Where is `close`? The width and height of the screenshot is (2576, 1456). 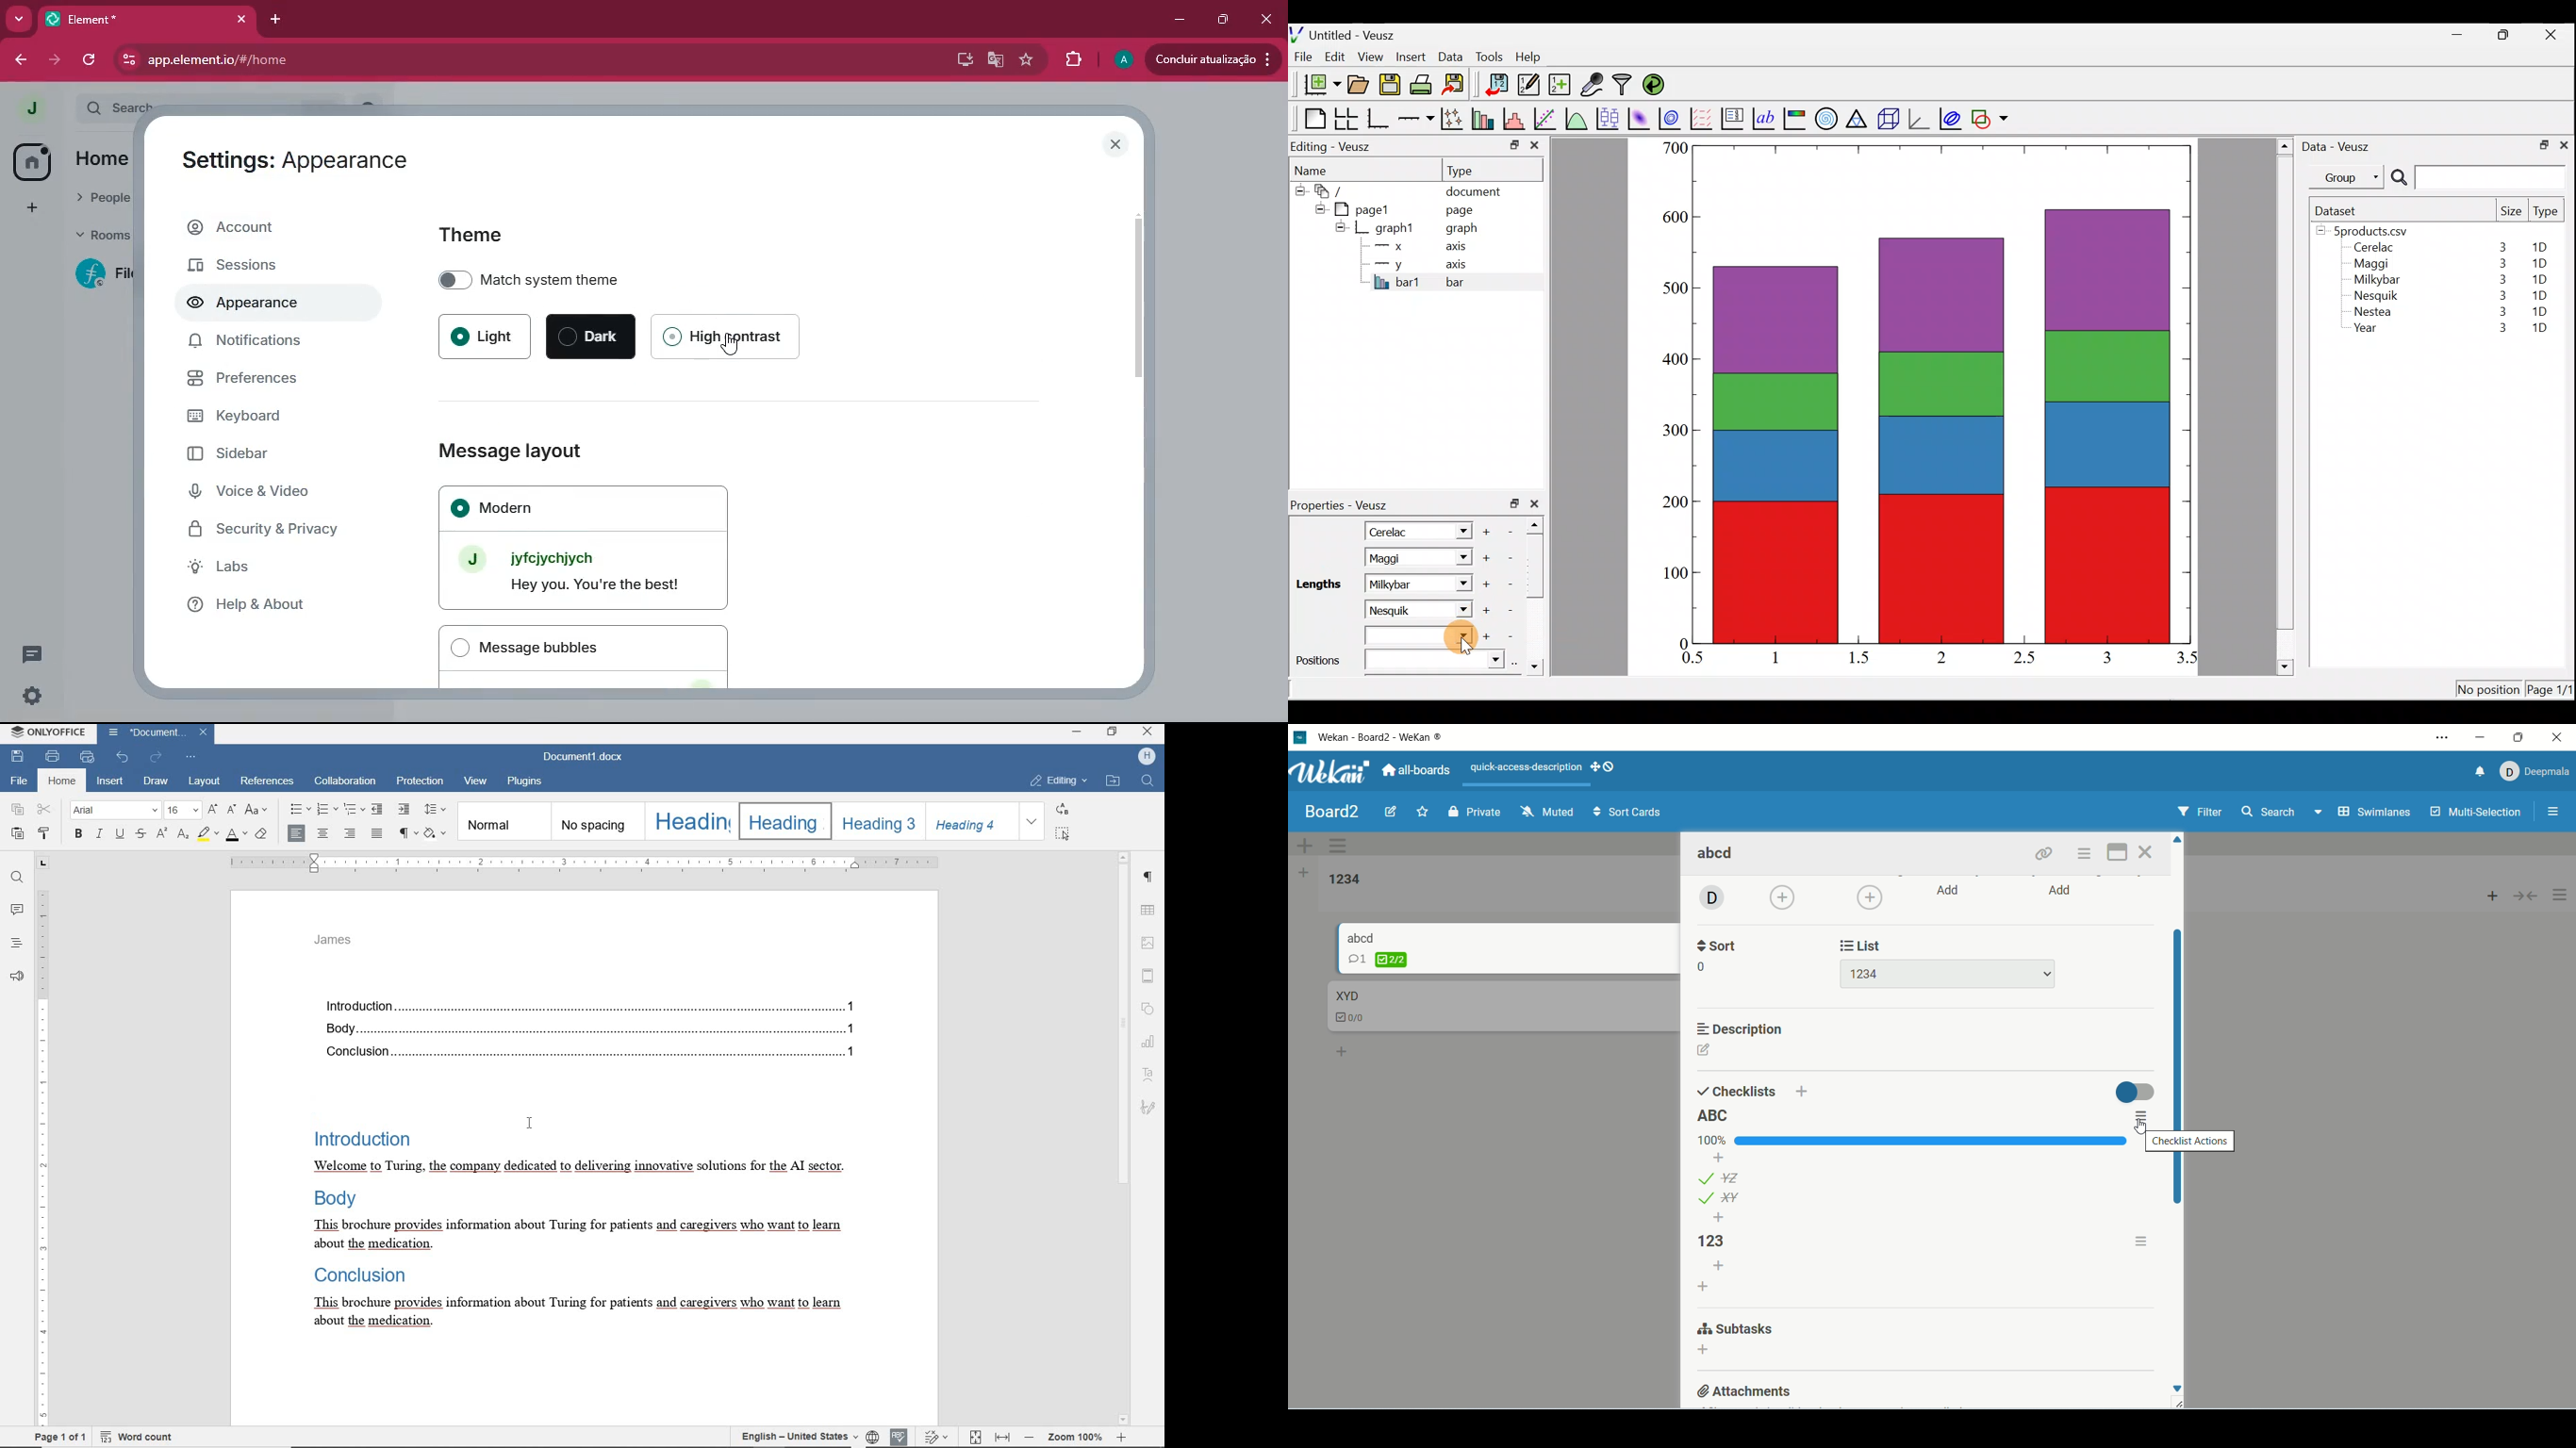 close is located at coordinates (2147, 852).